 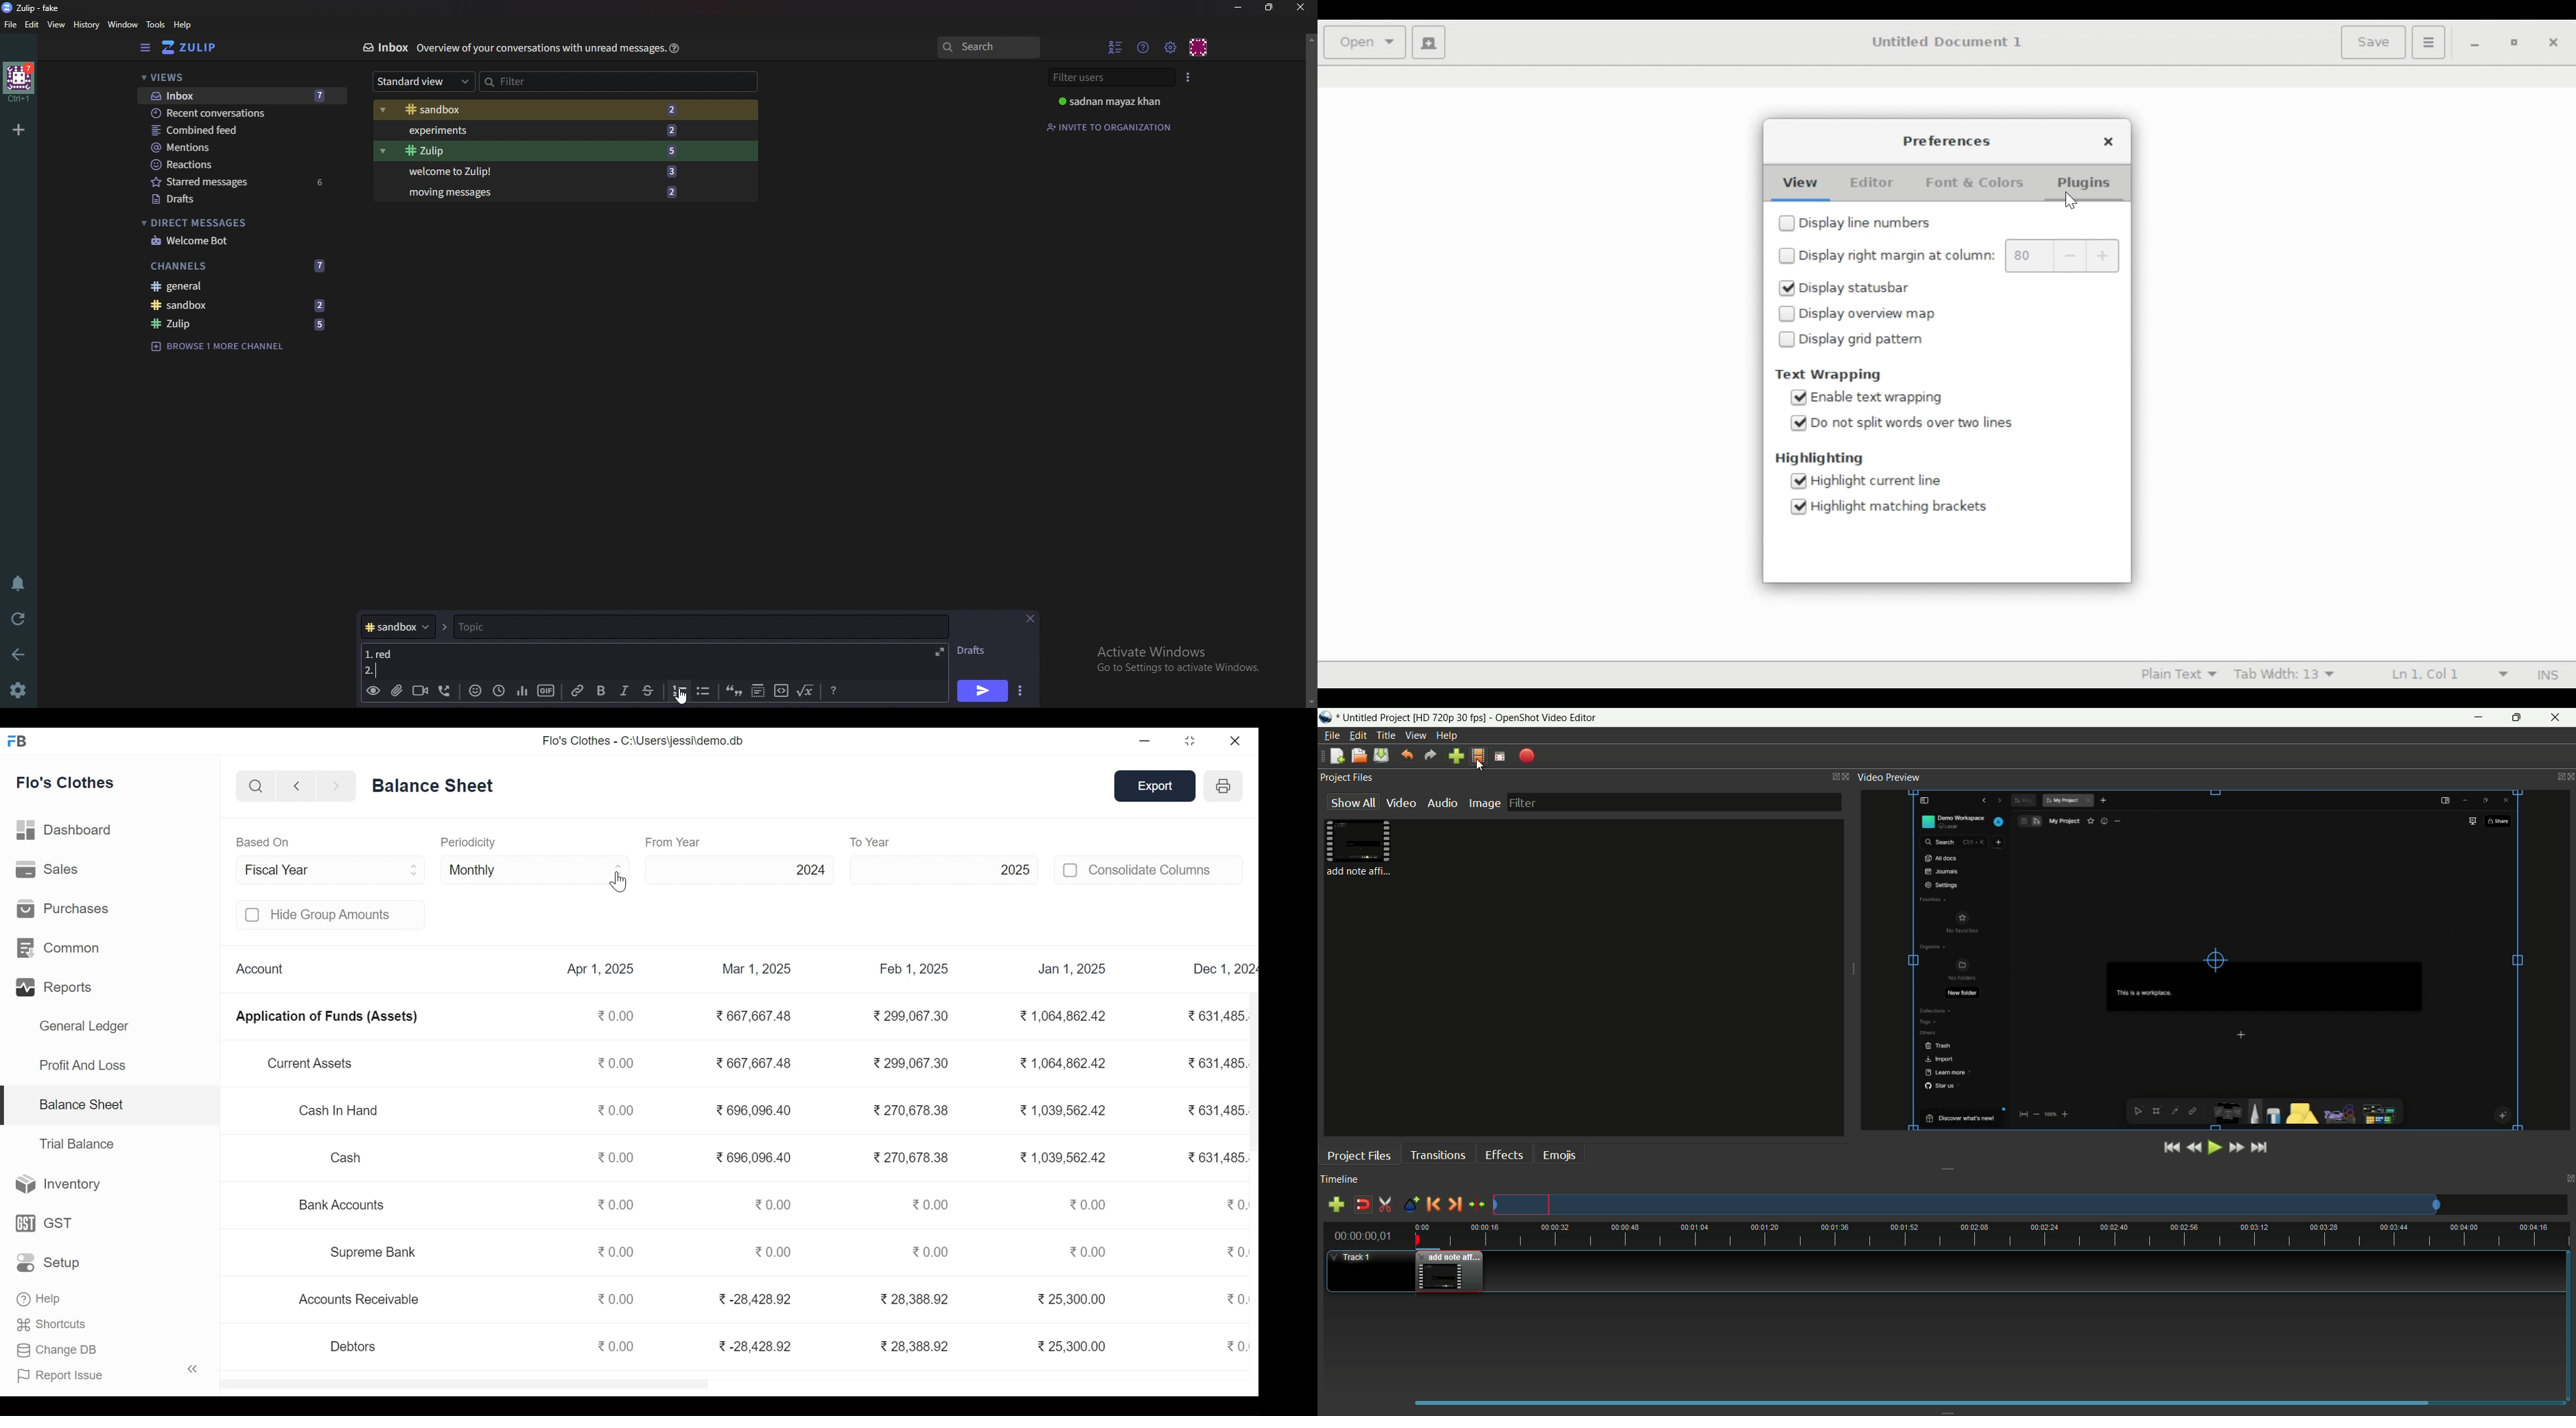 I want to click on search, so click(x=988, y=48).